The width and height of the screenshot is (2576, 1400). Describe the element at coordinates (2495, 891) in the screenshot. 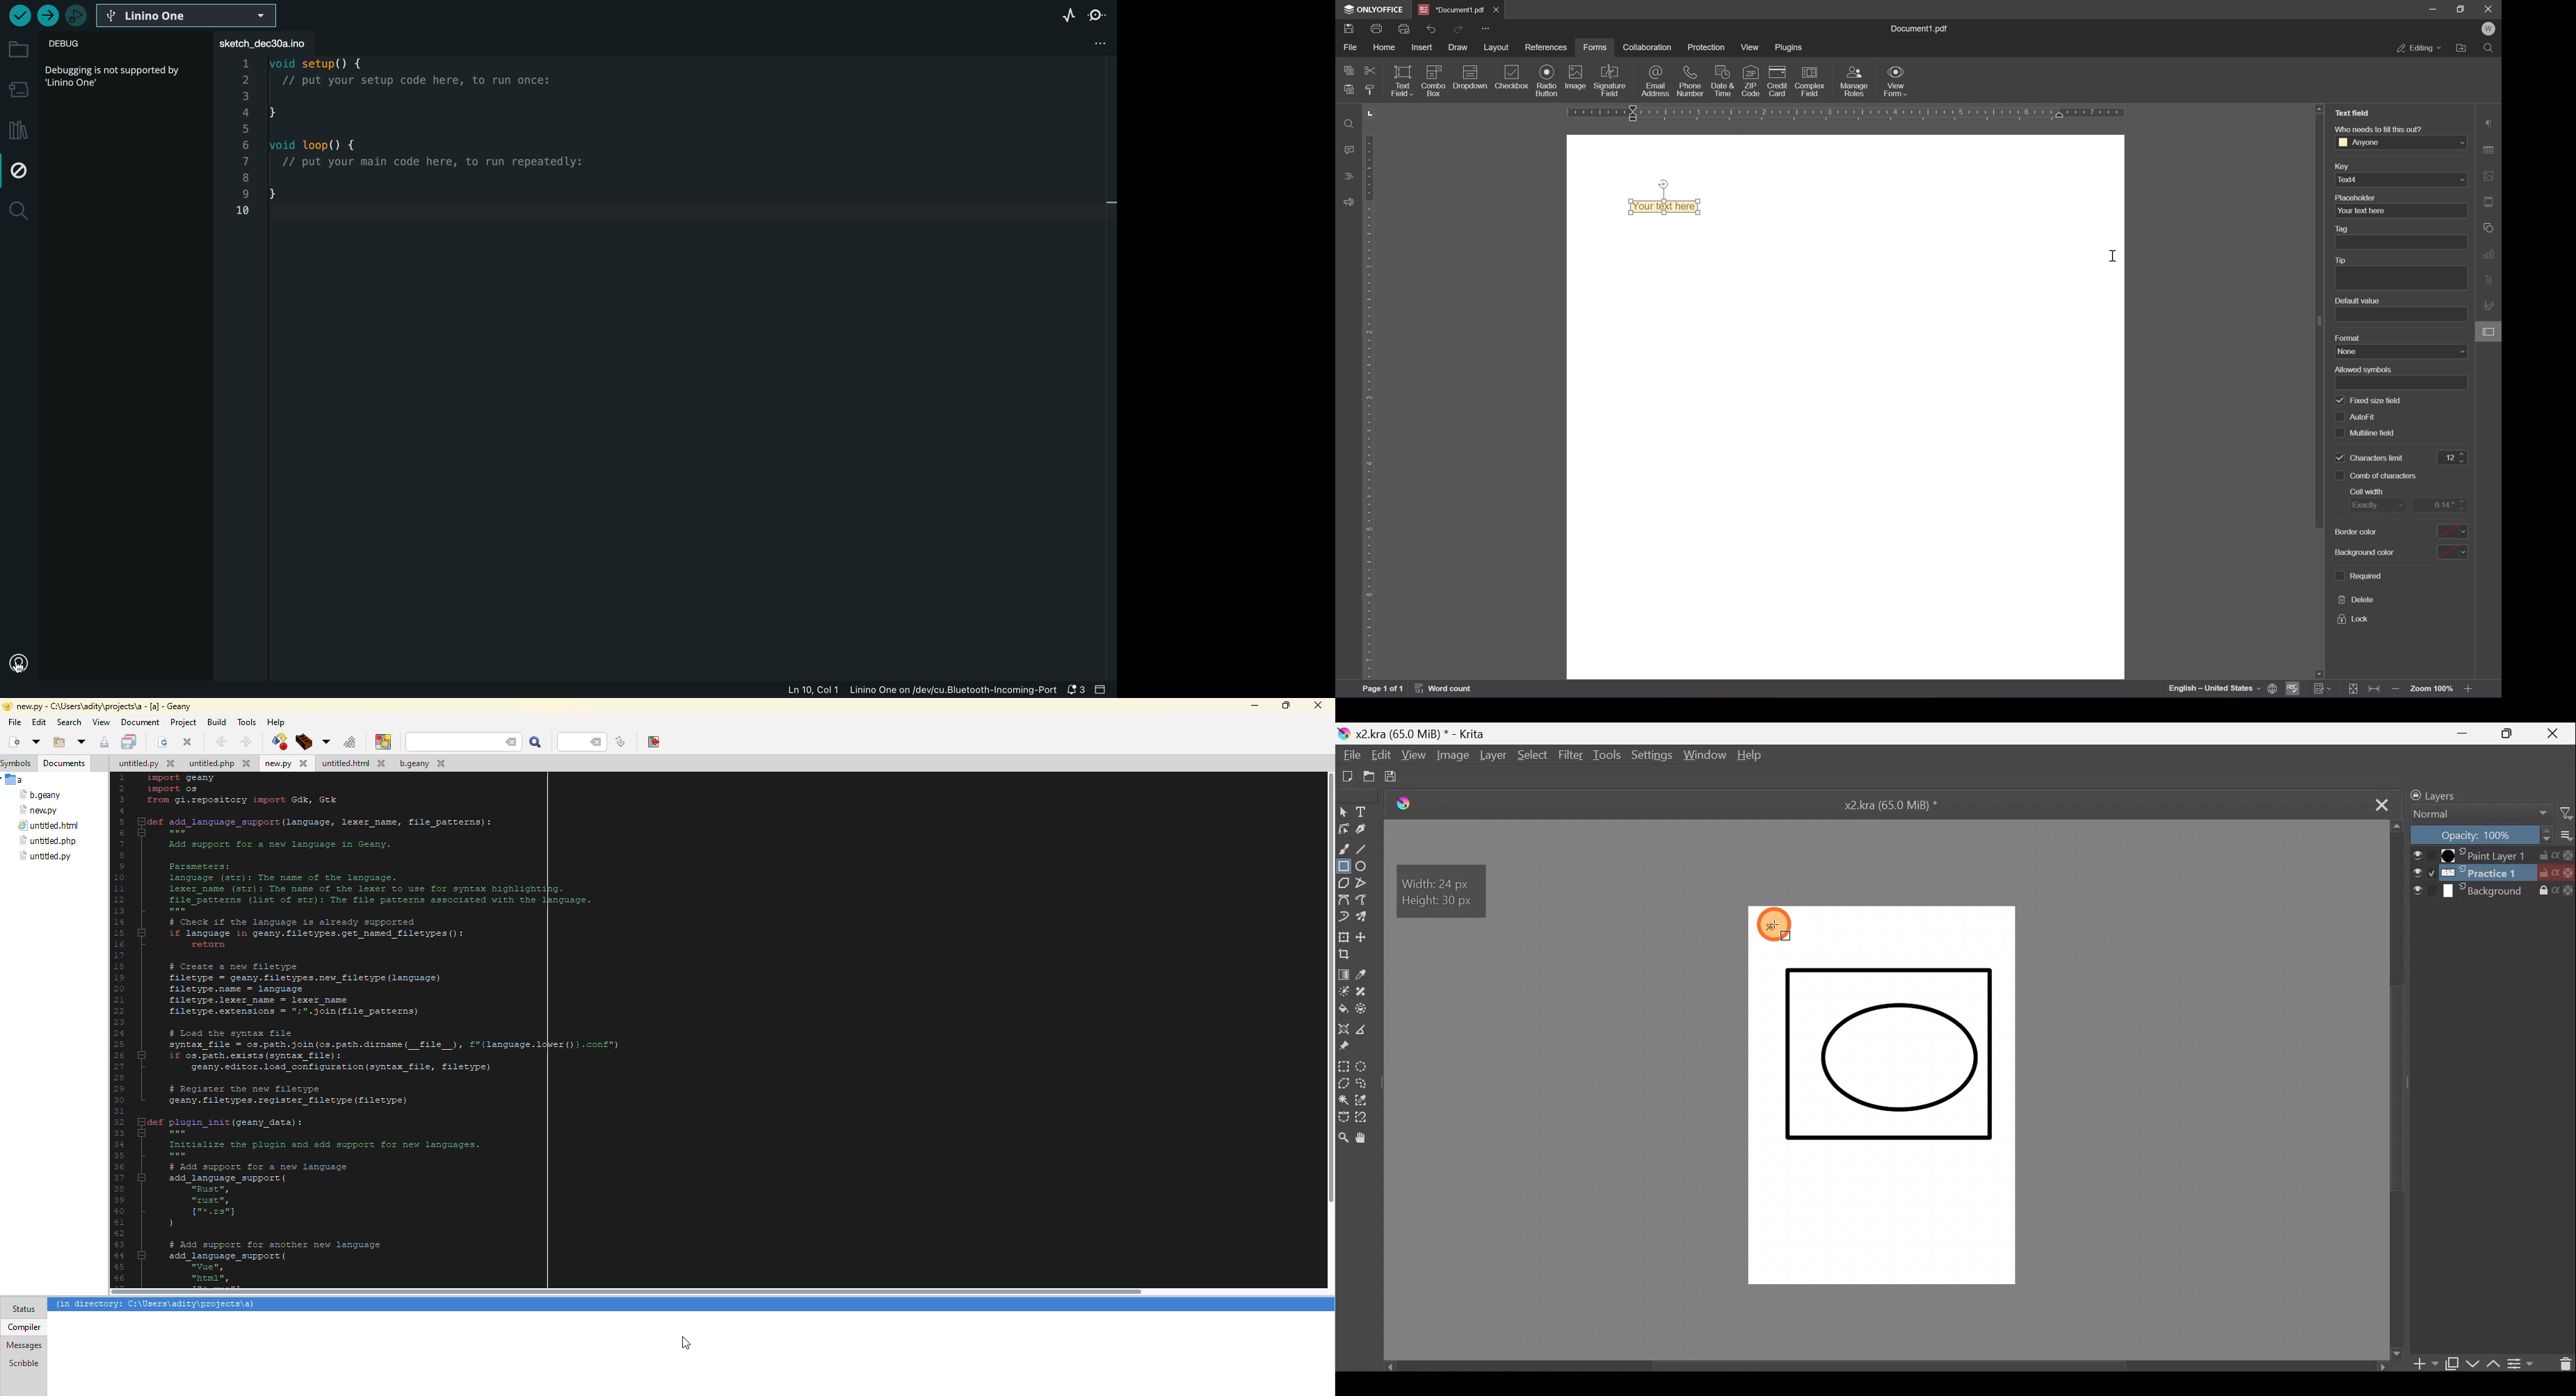

I see `Background` at that location.